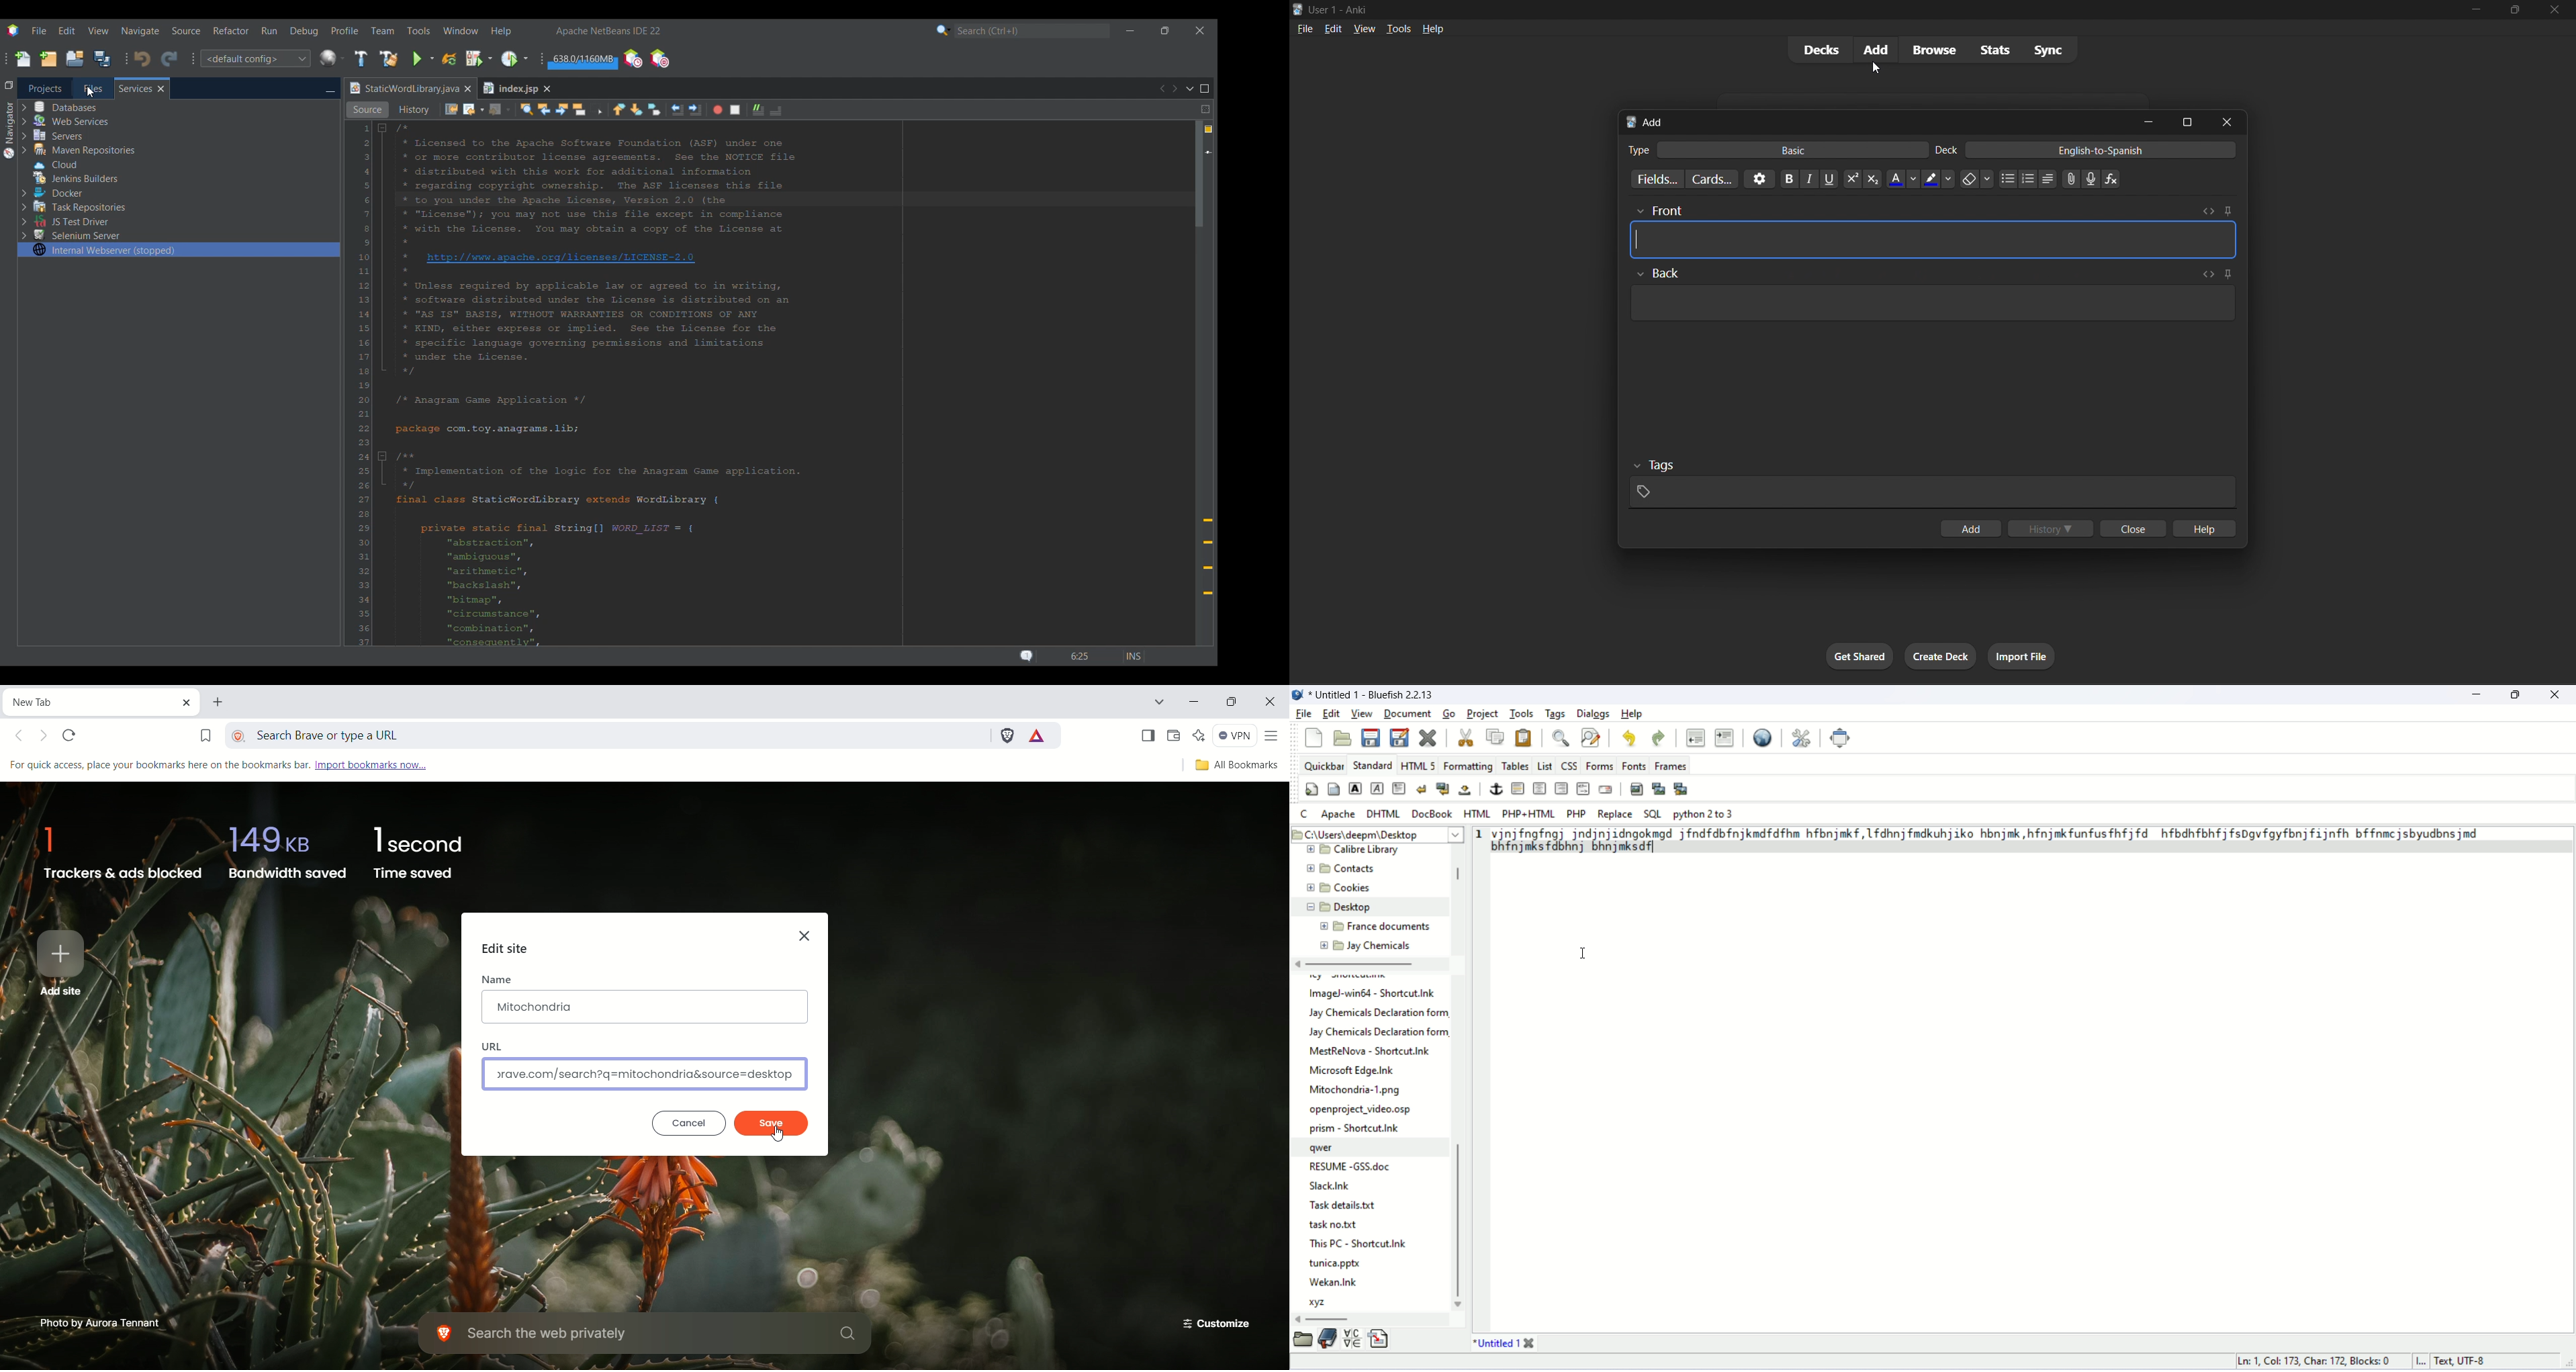 The width and height of the screenshot is (2576, 1372). I want to click on vertical scroll bar, so click(1460, 1223).